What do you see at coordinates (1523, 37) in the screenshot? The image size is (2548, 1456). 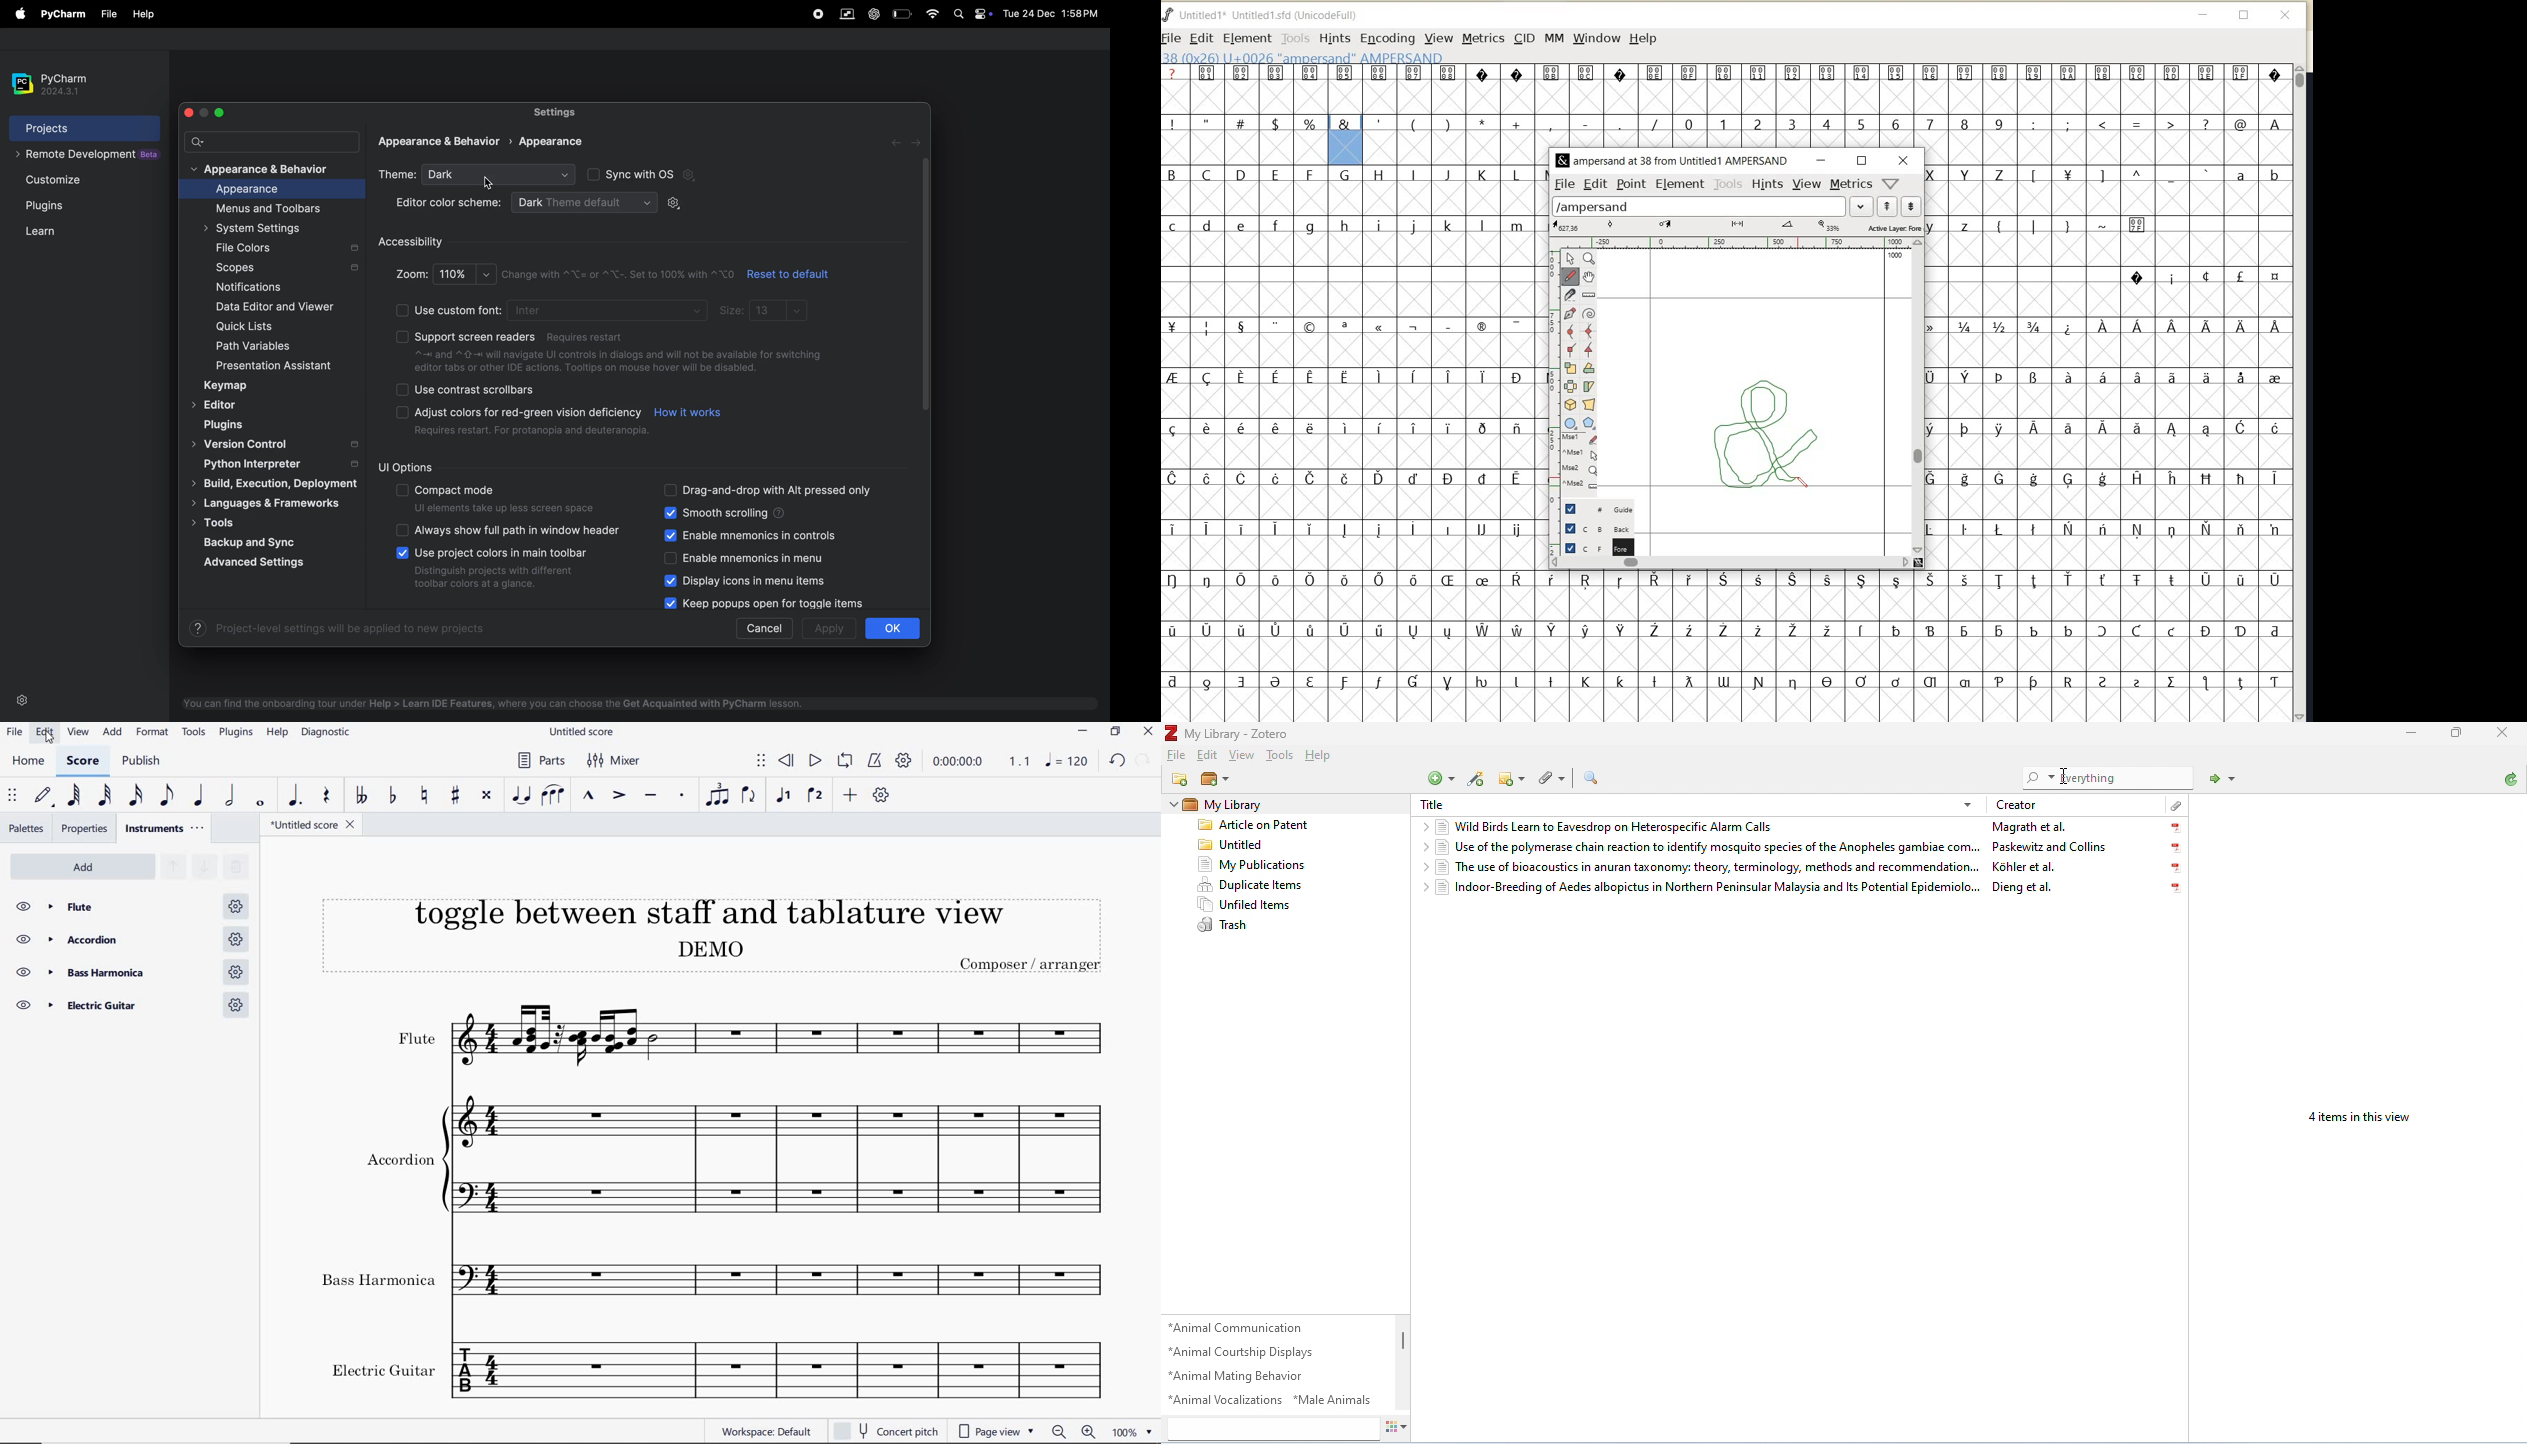 I see `CID` at bounding box center [1523, 37].